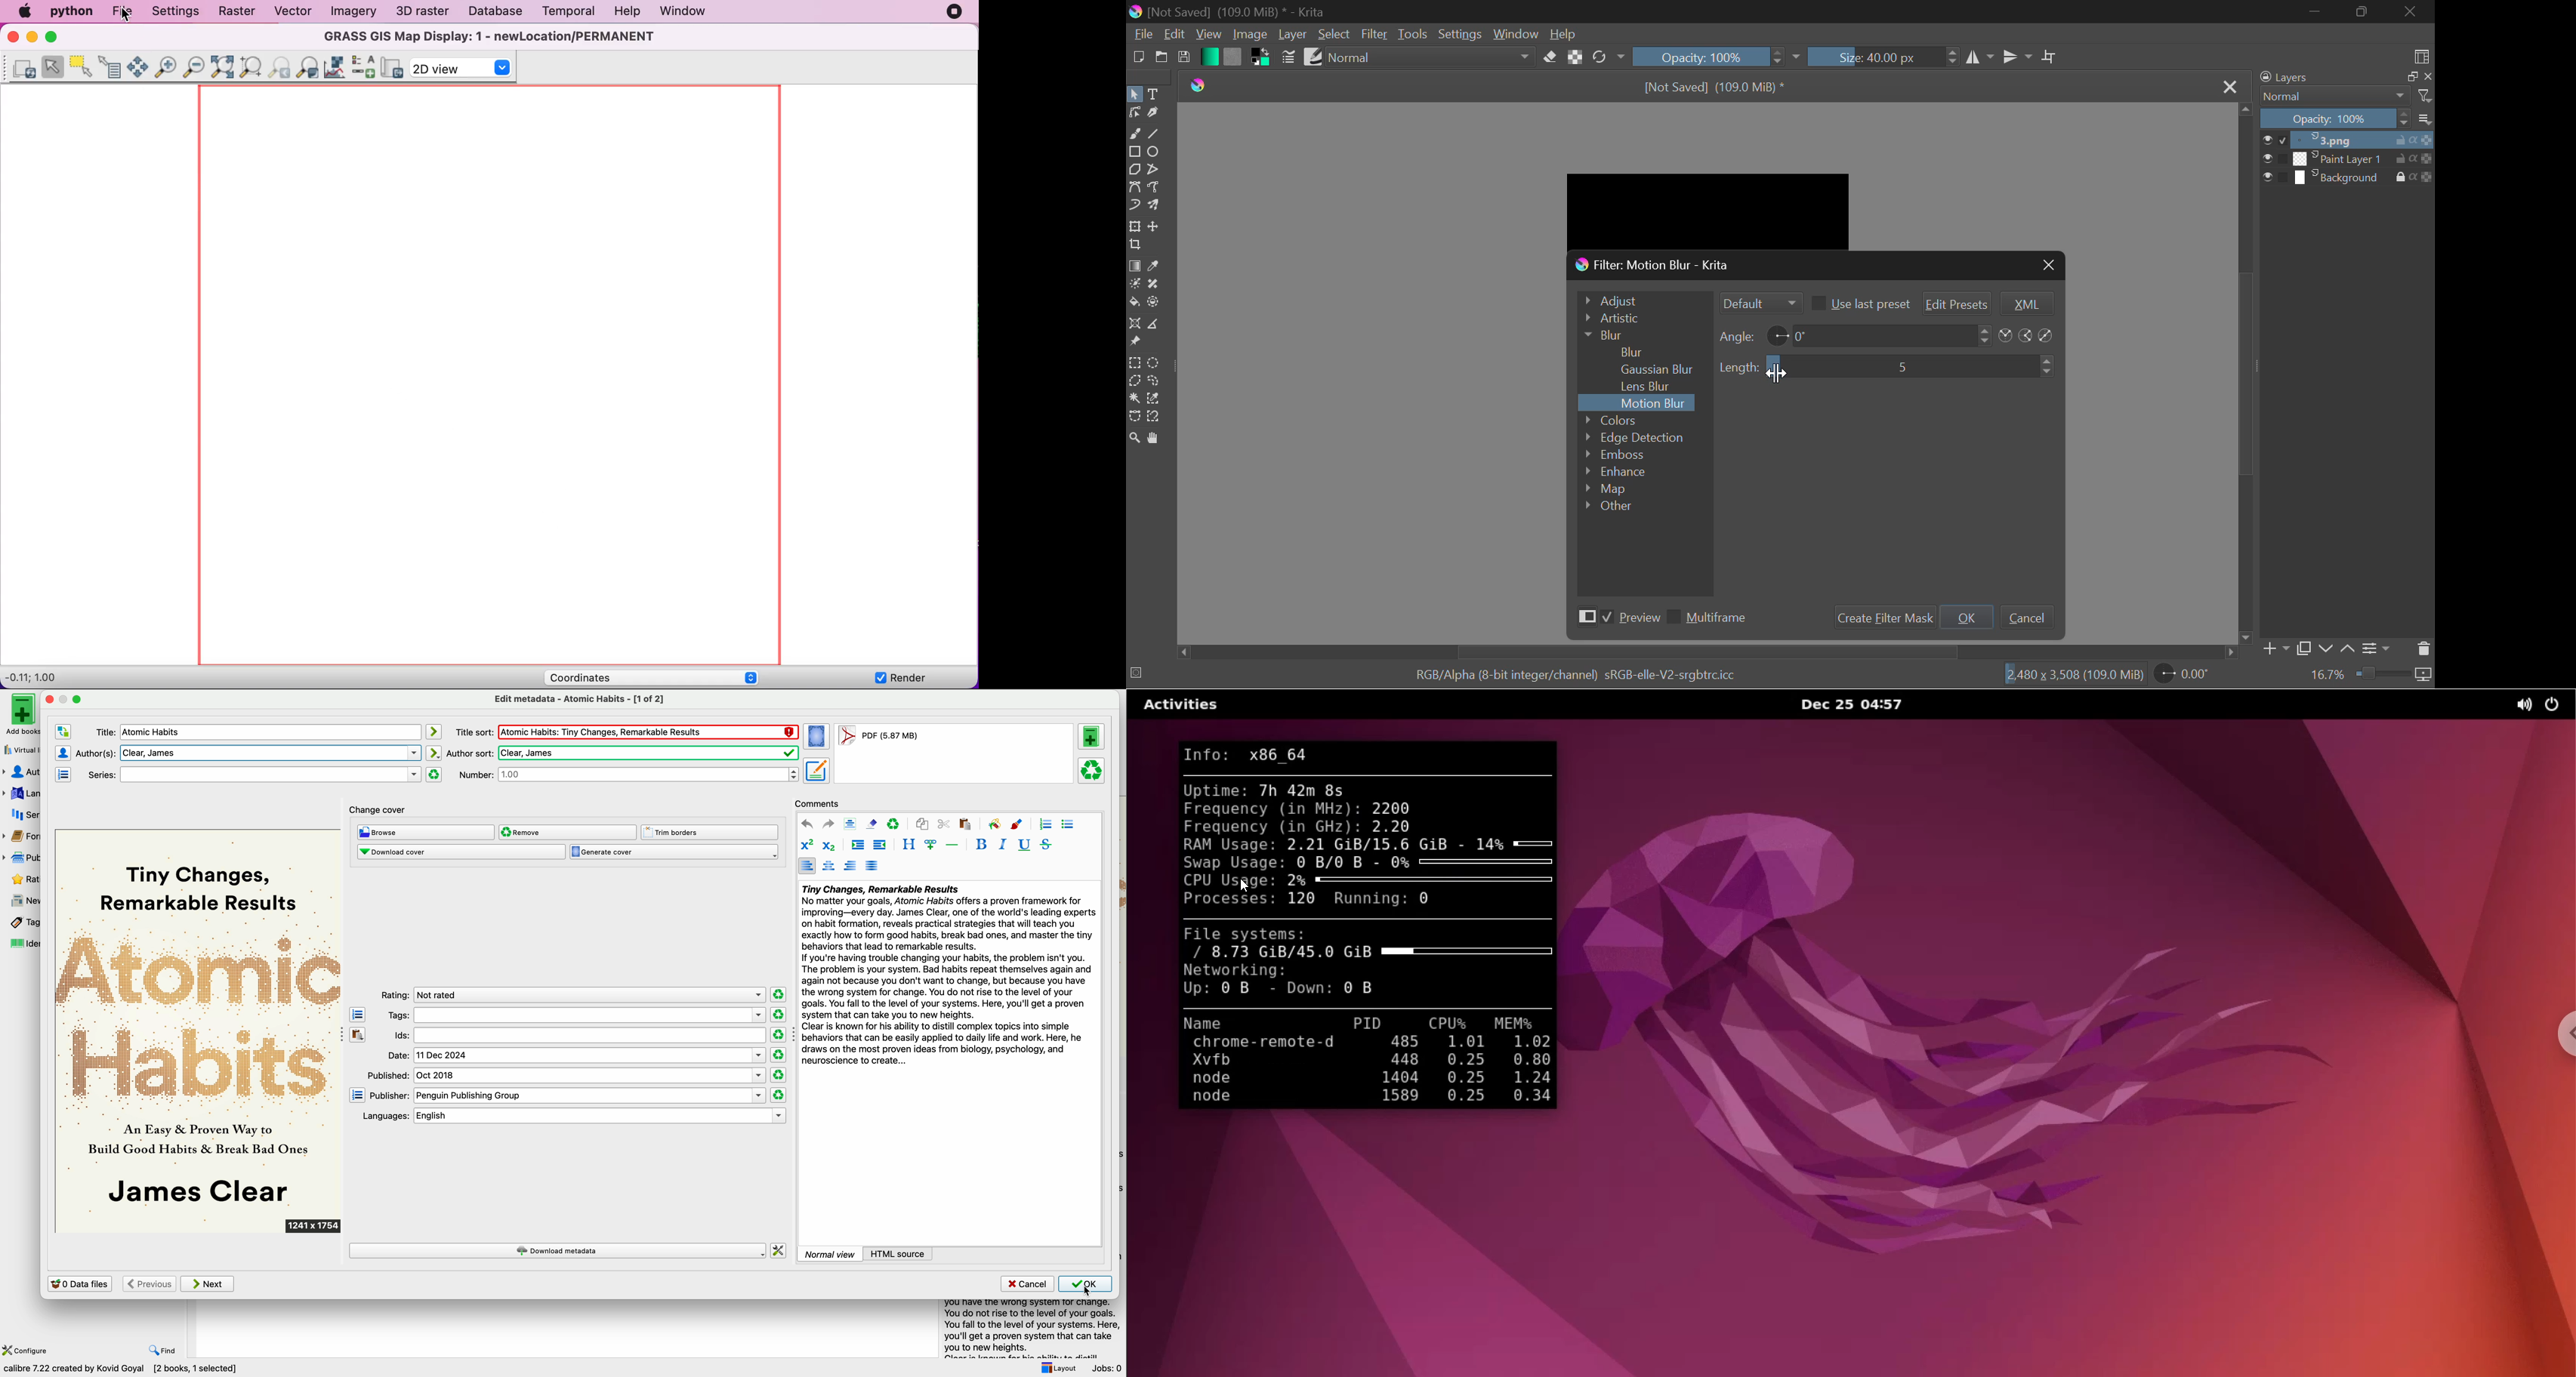 The image size is (2576, 1400). Describe the element at coordinates (829, 824) in the screenshot. I see `redo` at that location.